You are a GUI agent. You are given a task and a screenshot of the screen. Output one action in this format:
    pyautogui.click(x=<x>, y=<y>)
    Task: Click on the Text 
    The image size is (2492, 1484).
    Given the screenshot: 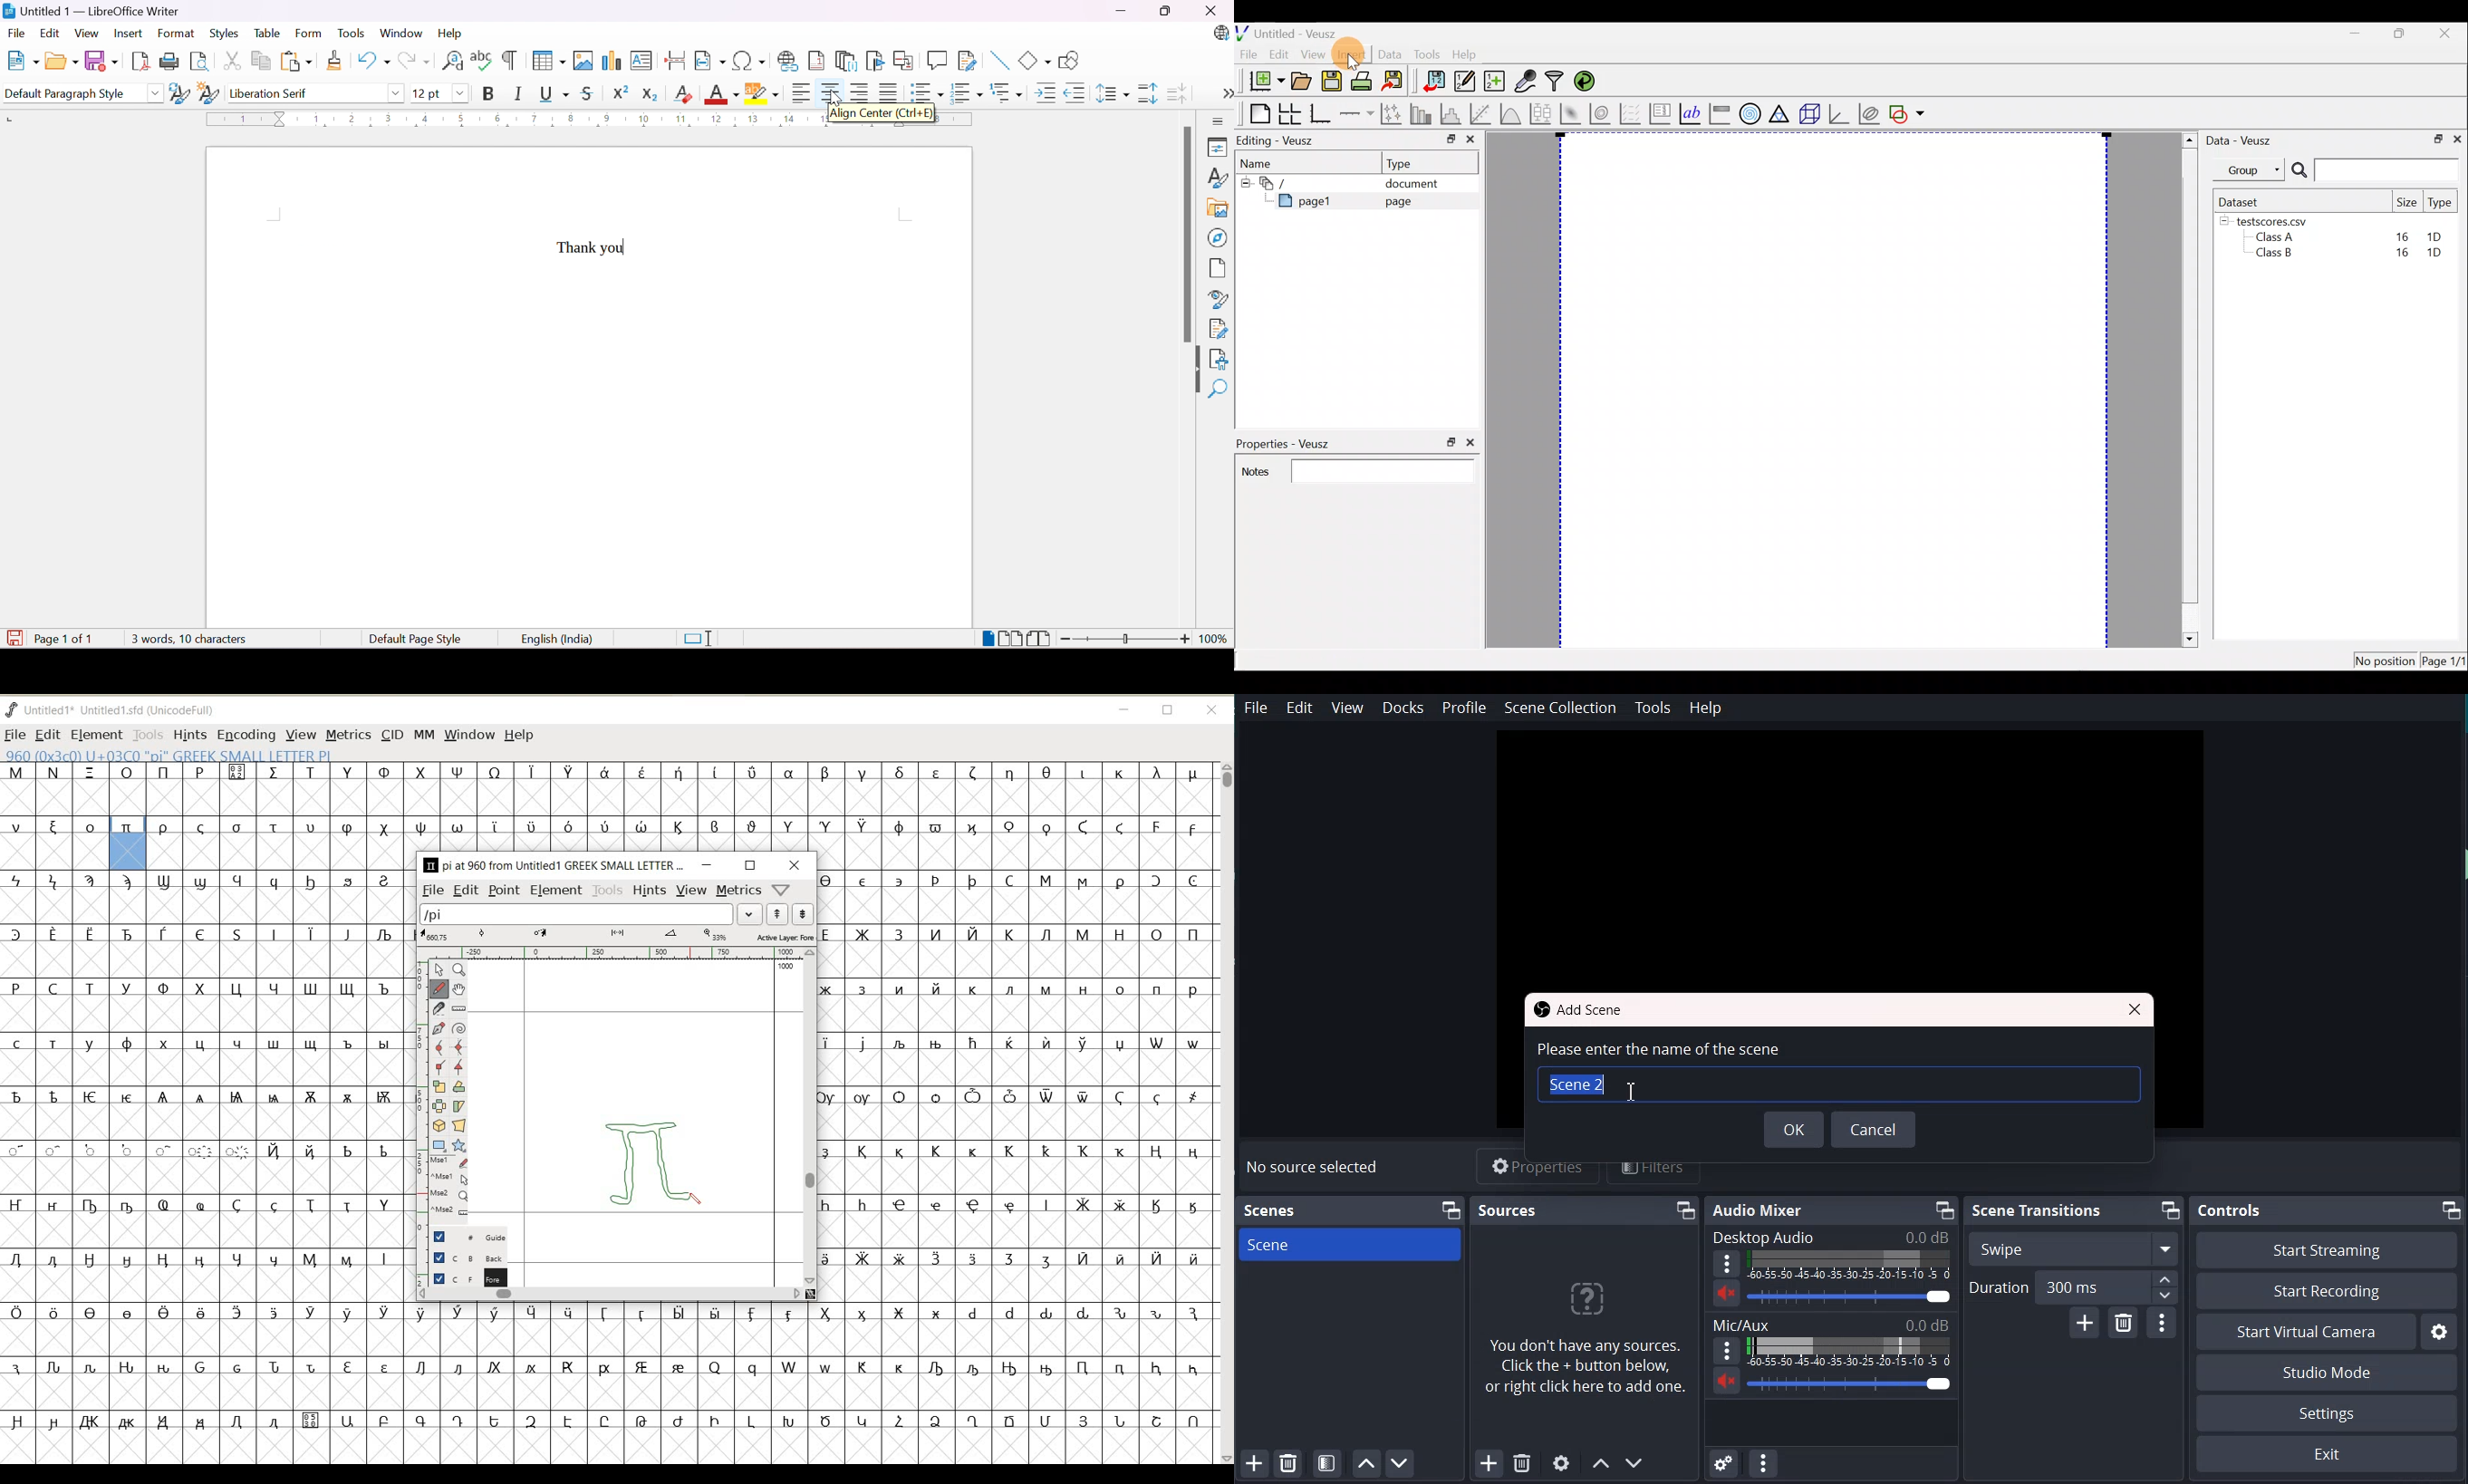 What is the action you would take?
    pyautogui.click(x=1272, y=1211)
    